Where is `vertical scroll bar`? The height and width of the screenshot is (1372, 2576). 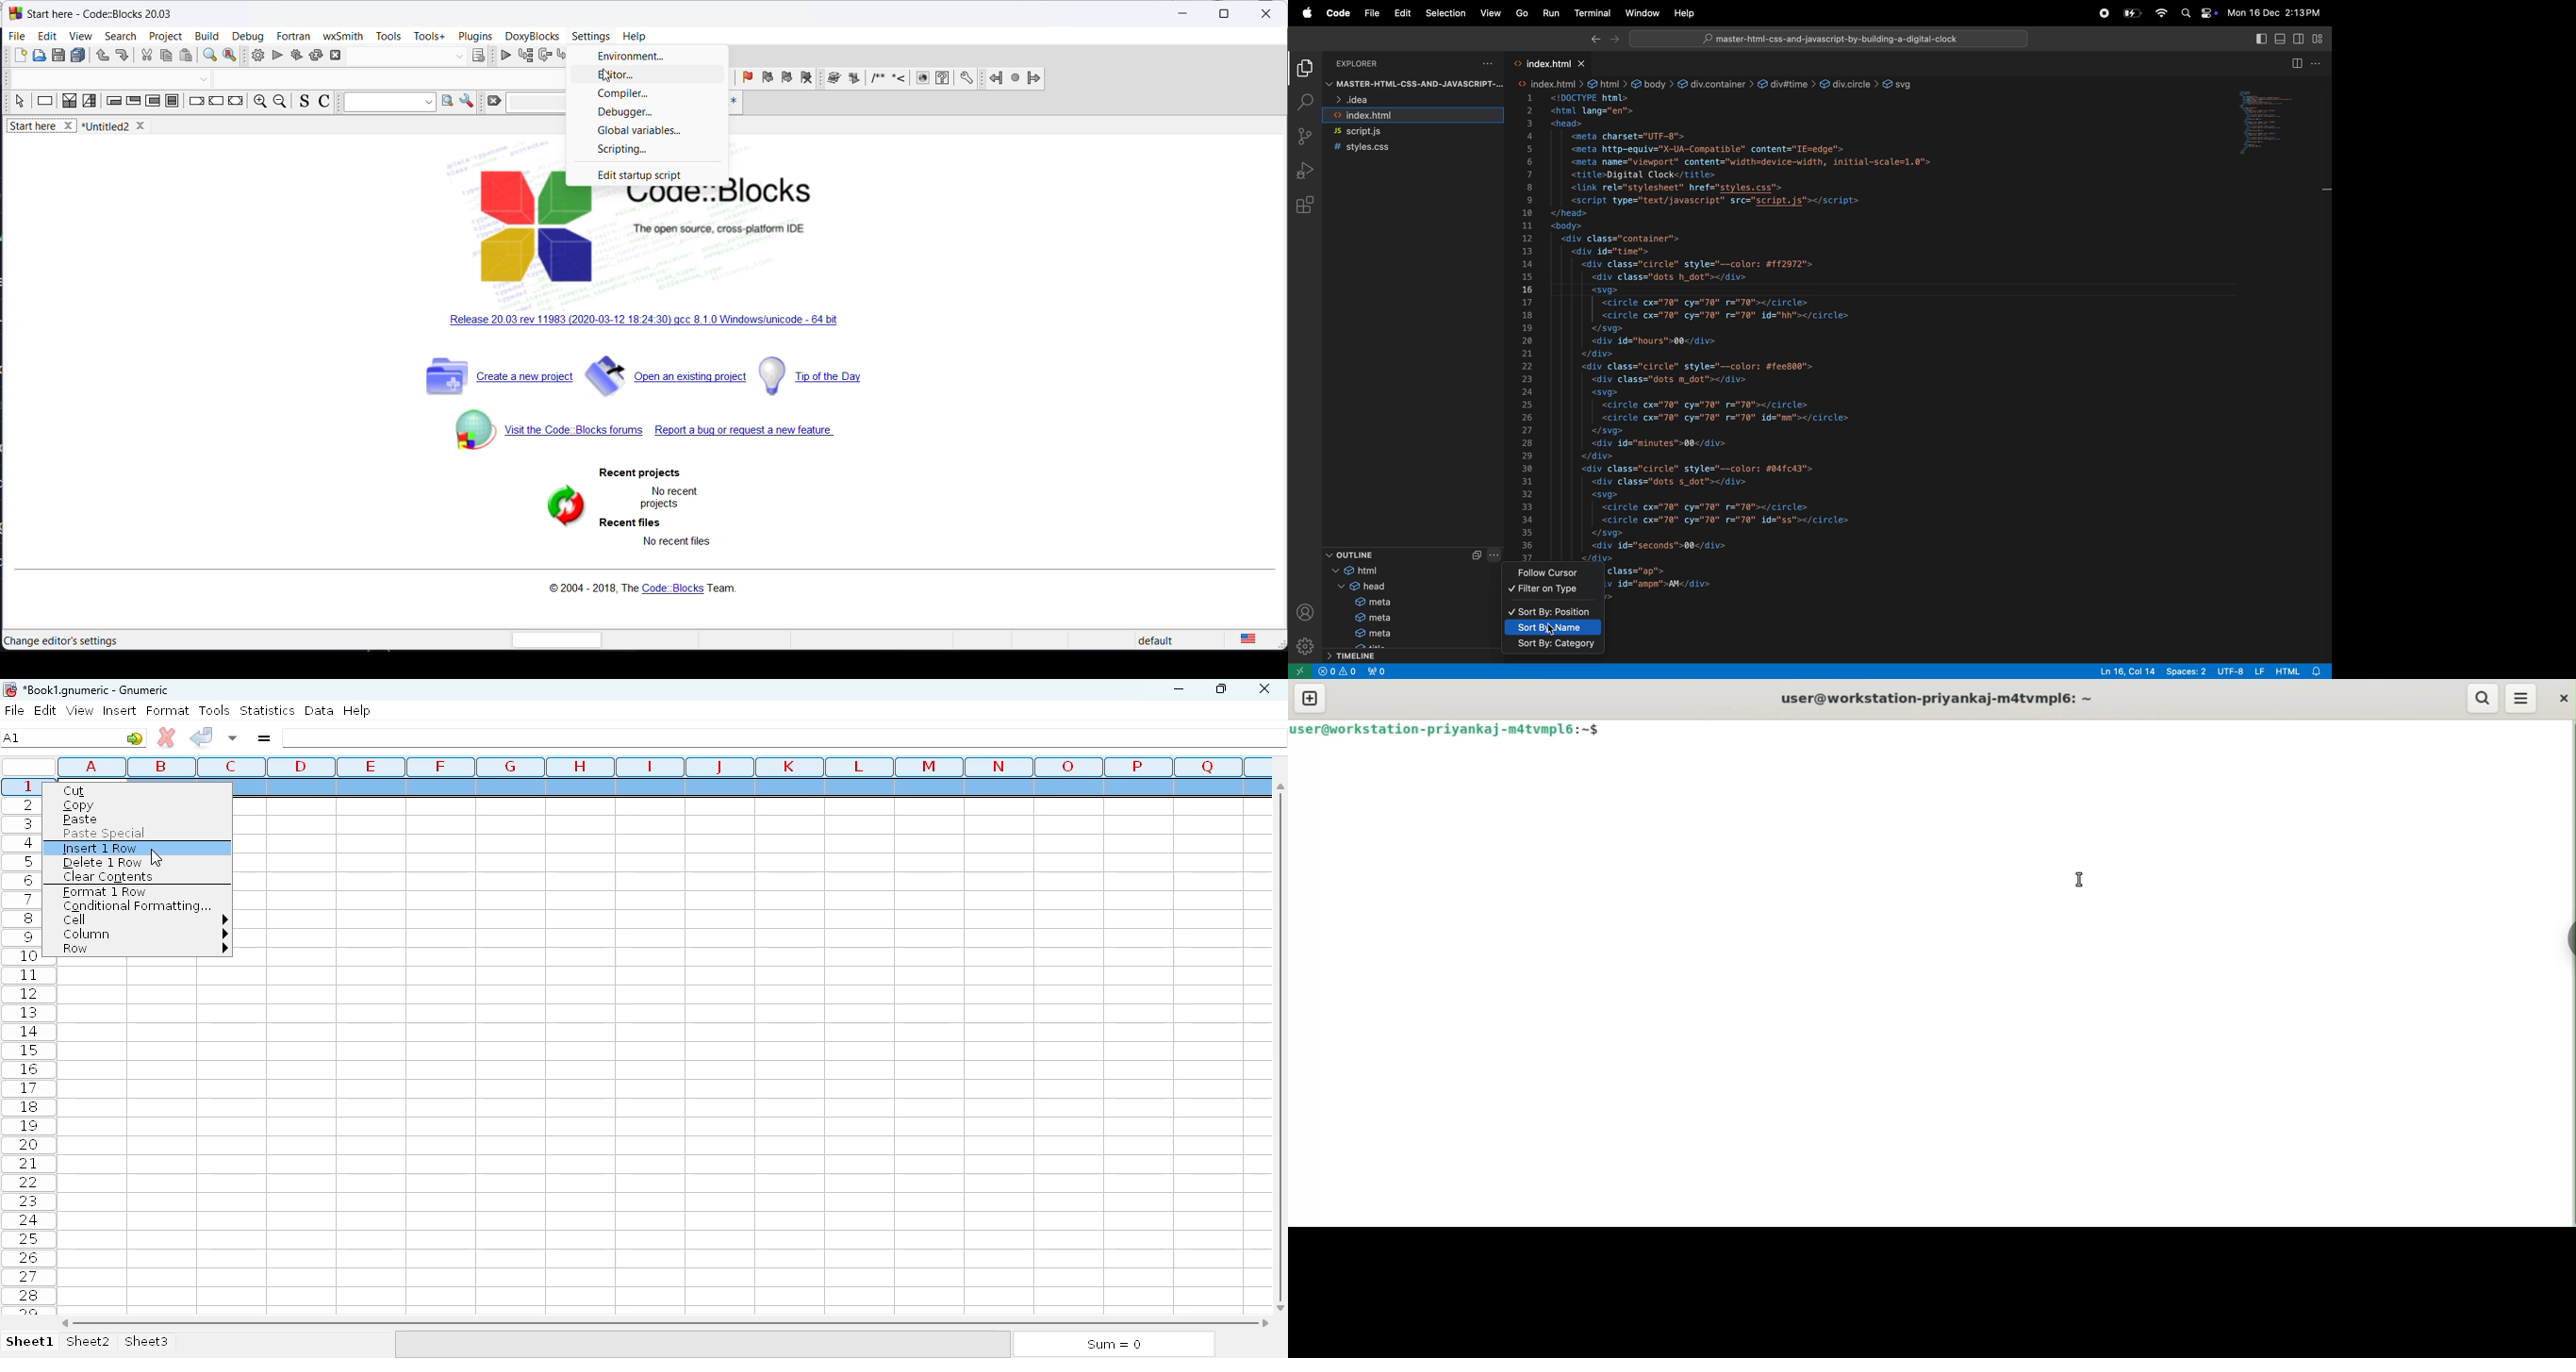 vertical scroll bar is located at coordinates (1283, 1046).